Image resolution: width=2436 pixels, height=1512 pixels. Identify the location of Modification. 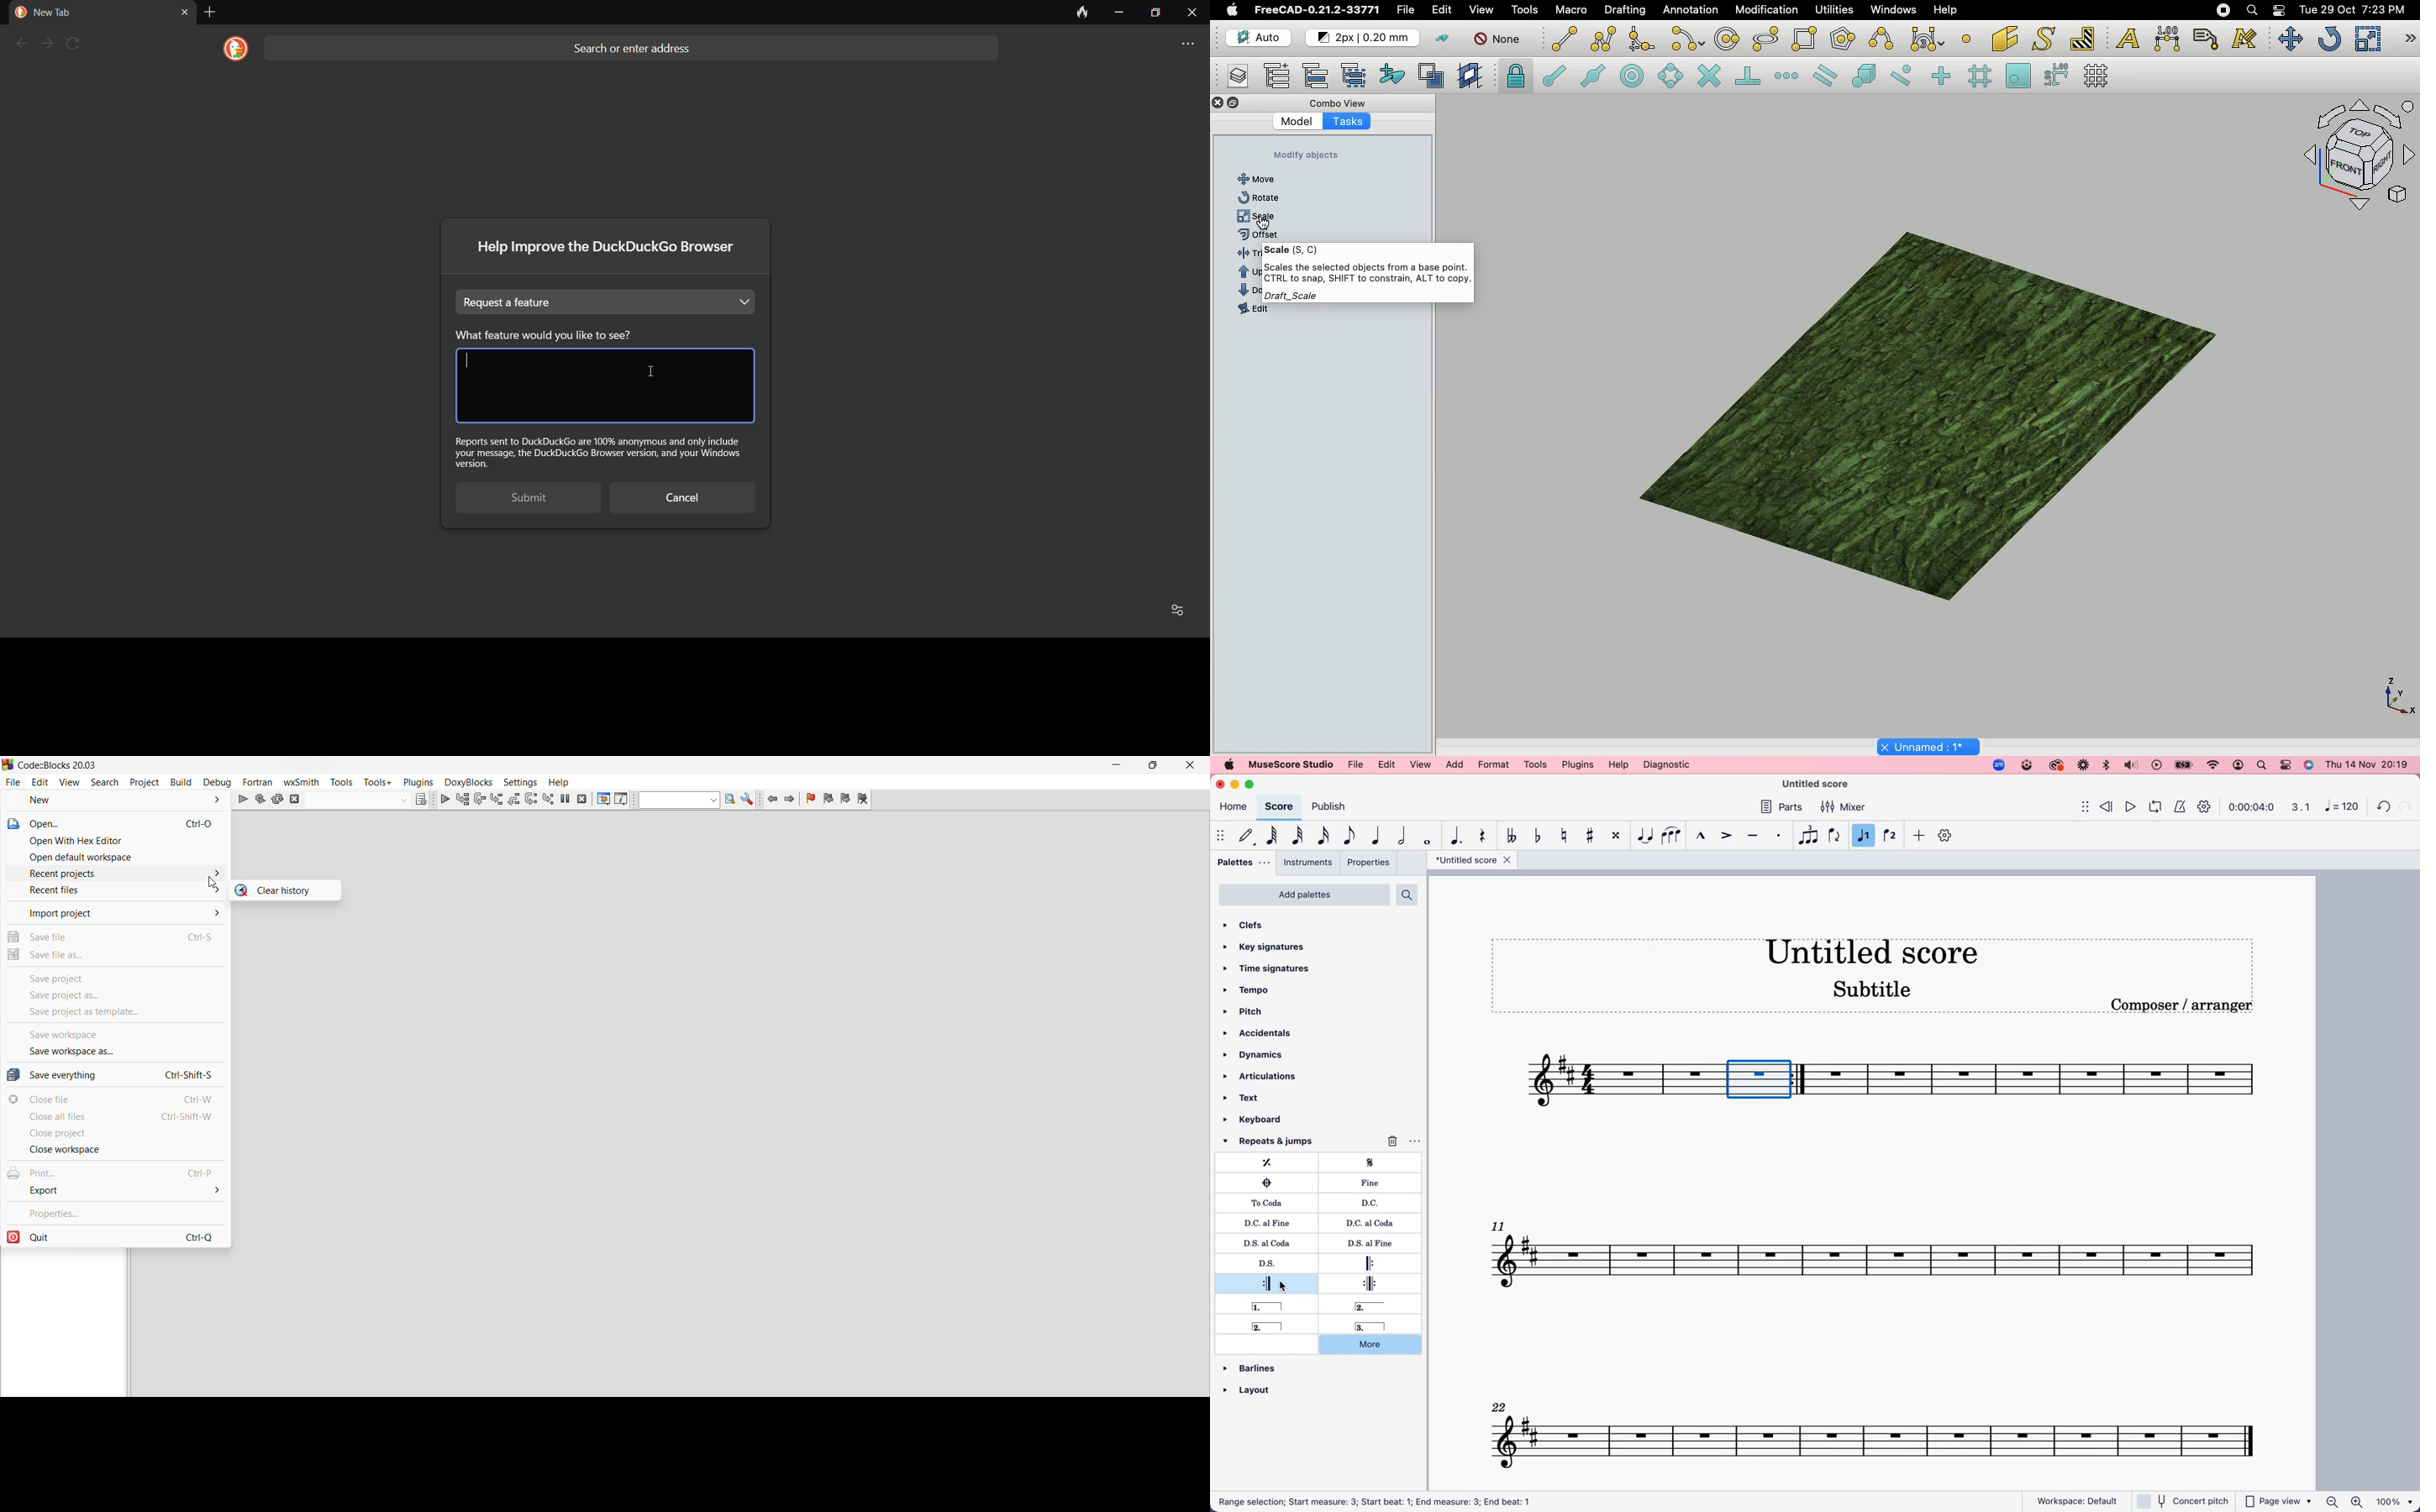
(1761, 9).